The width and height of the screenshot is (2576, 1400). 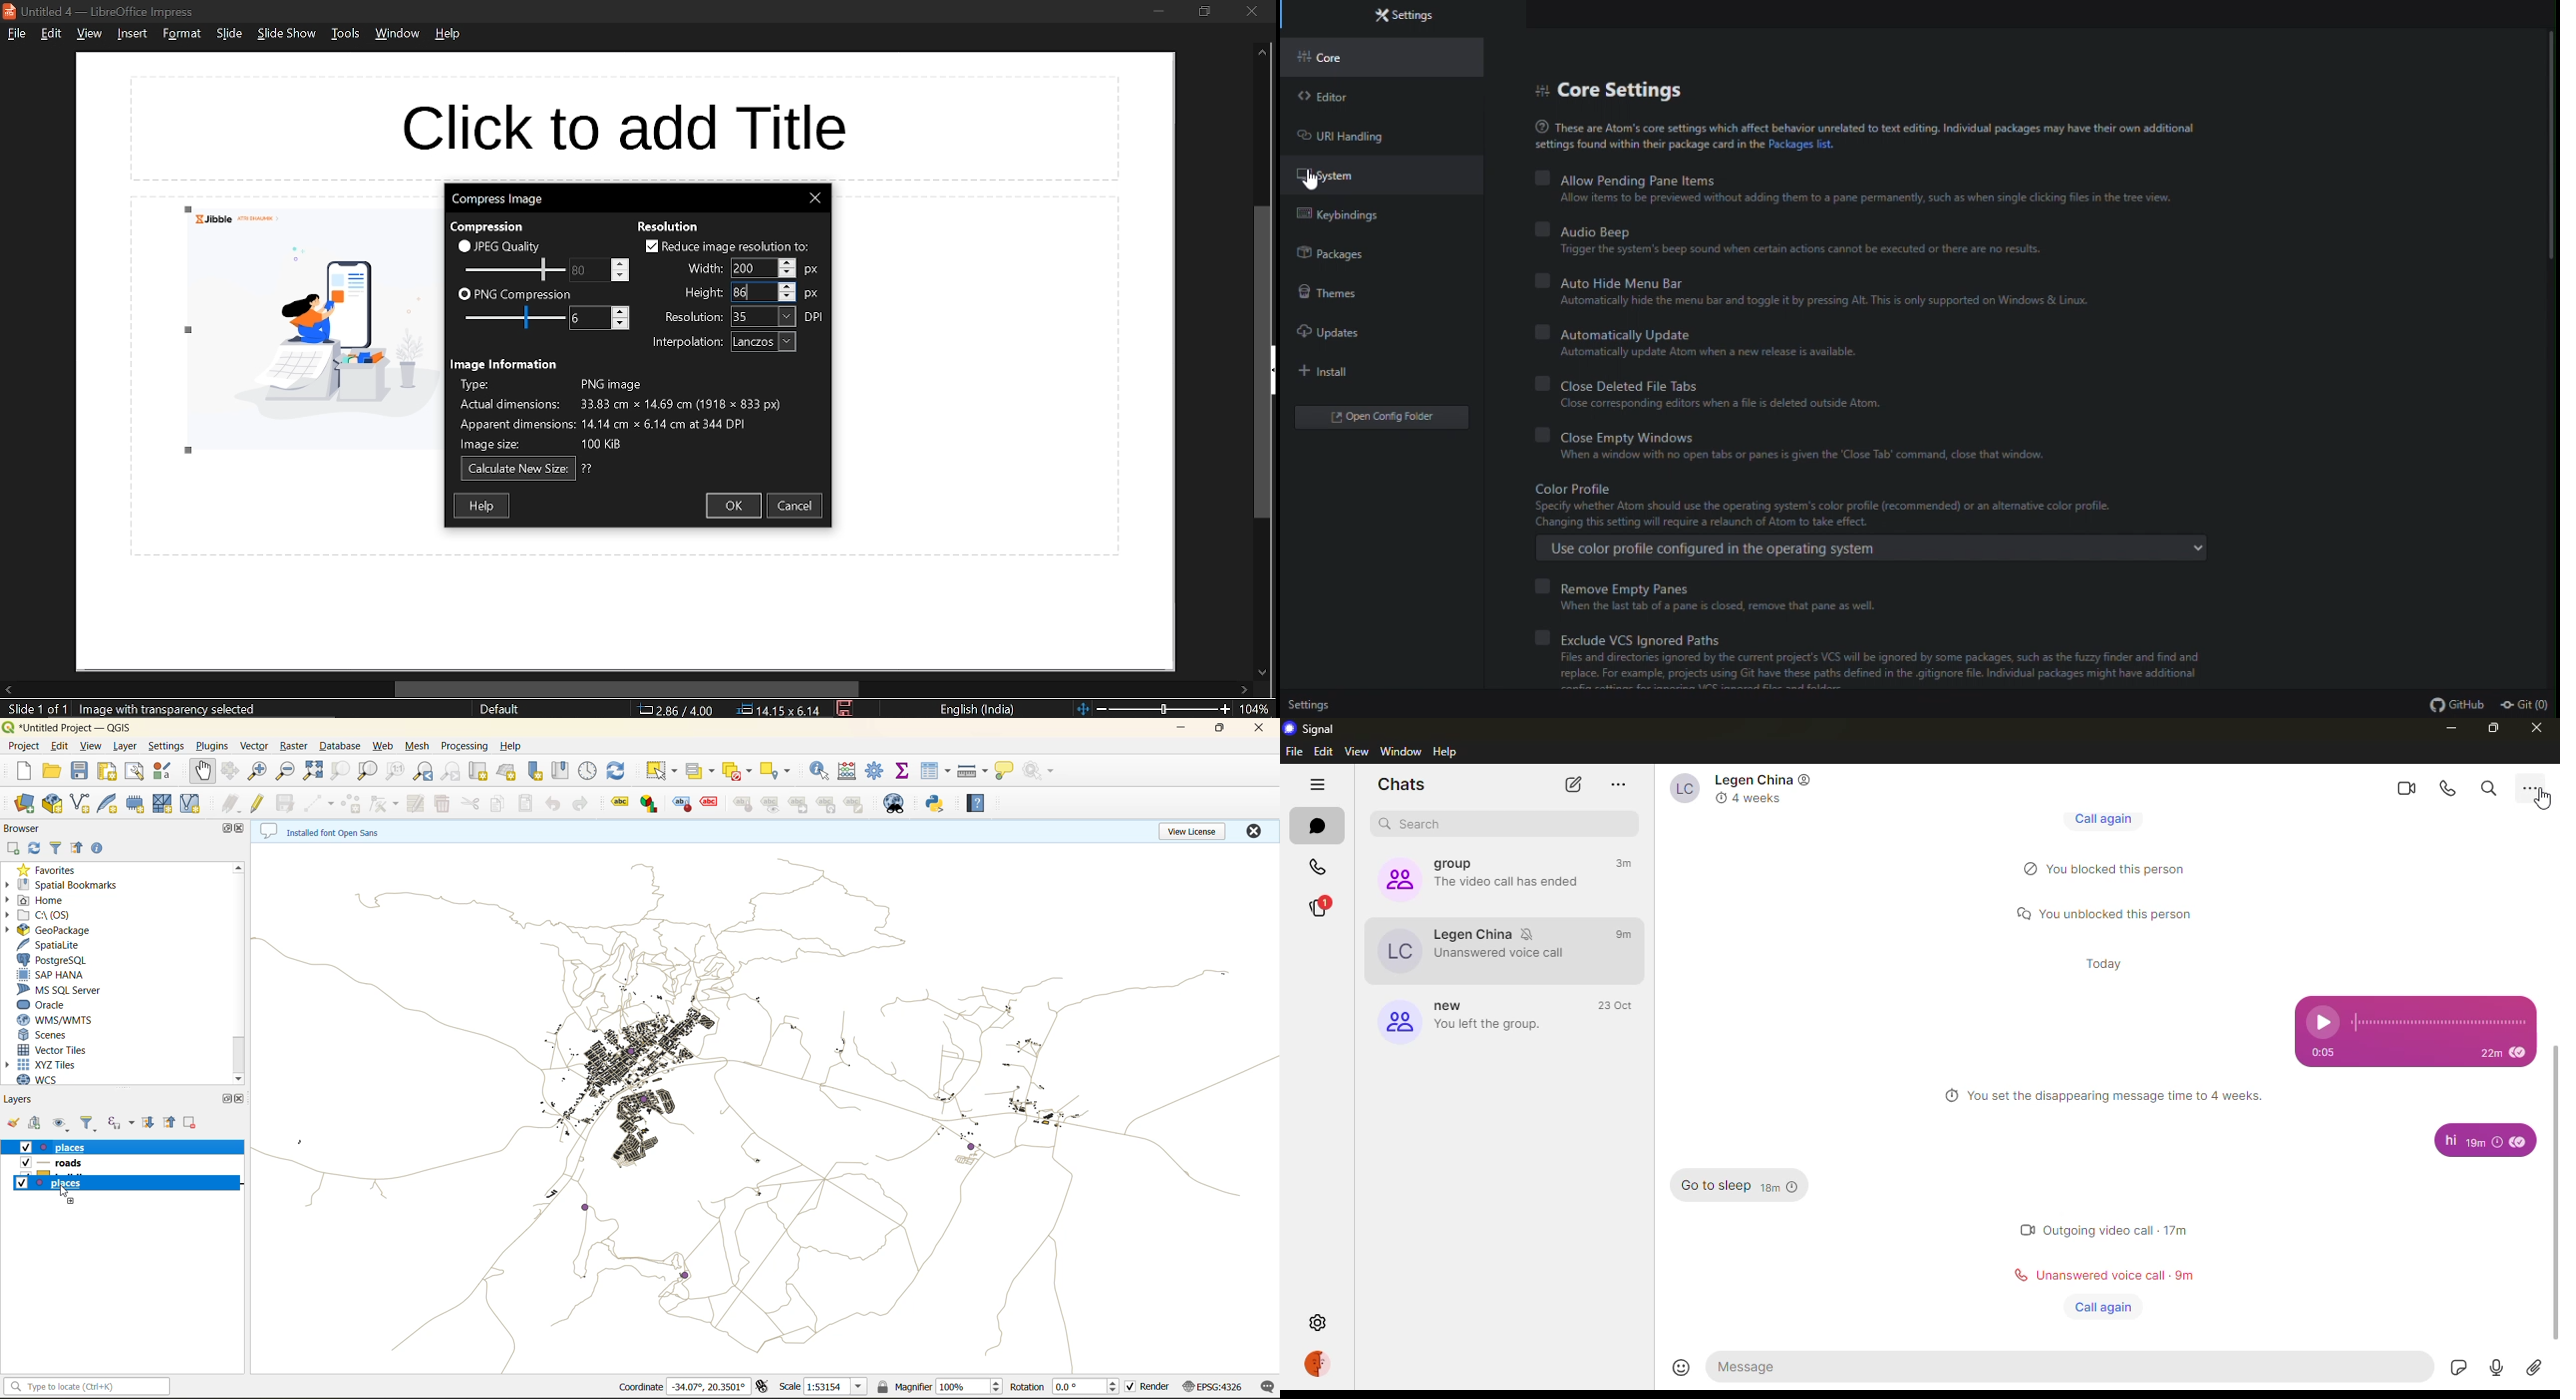 What do you see at coordinates (1482, 946) in the screenshot?
I see `contact` at bounding box center [1482, 946].